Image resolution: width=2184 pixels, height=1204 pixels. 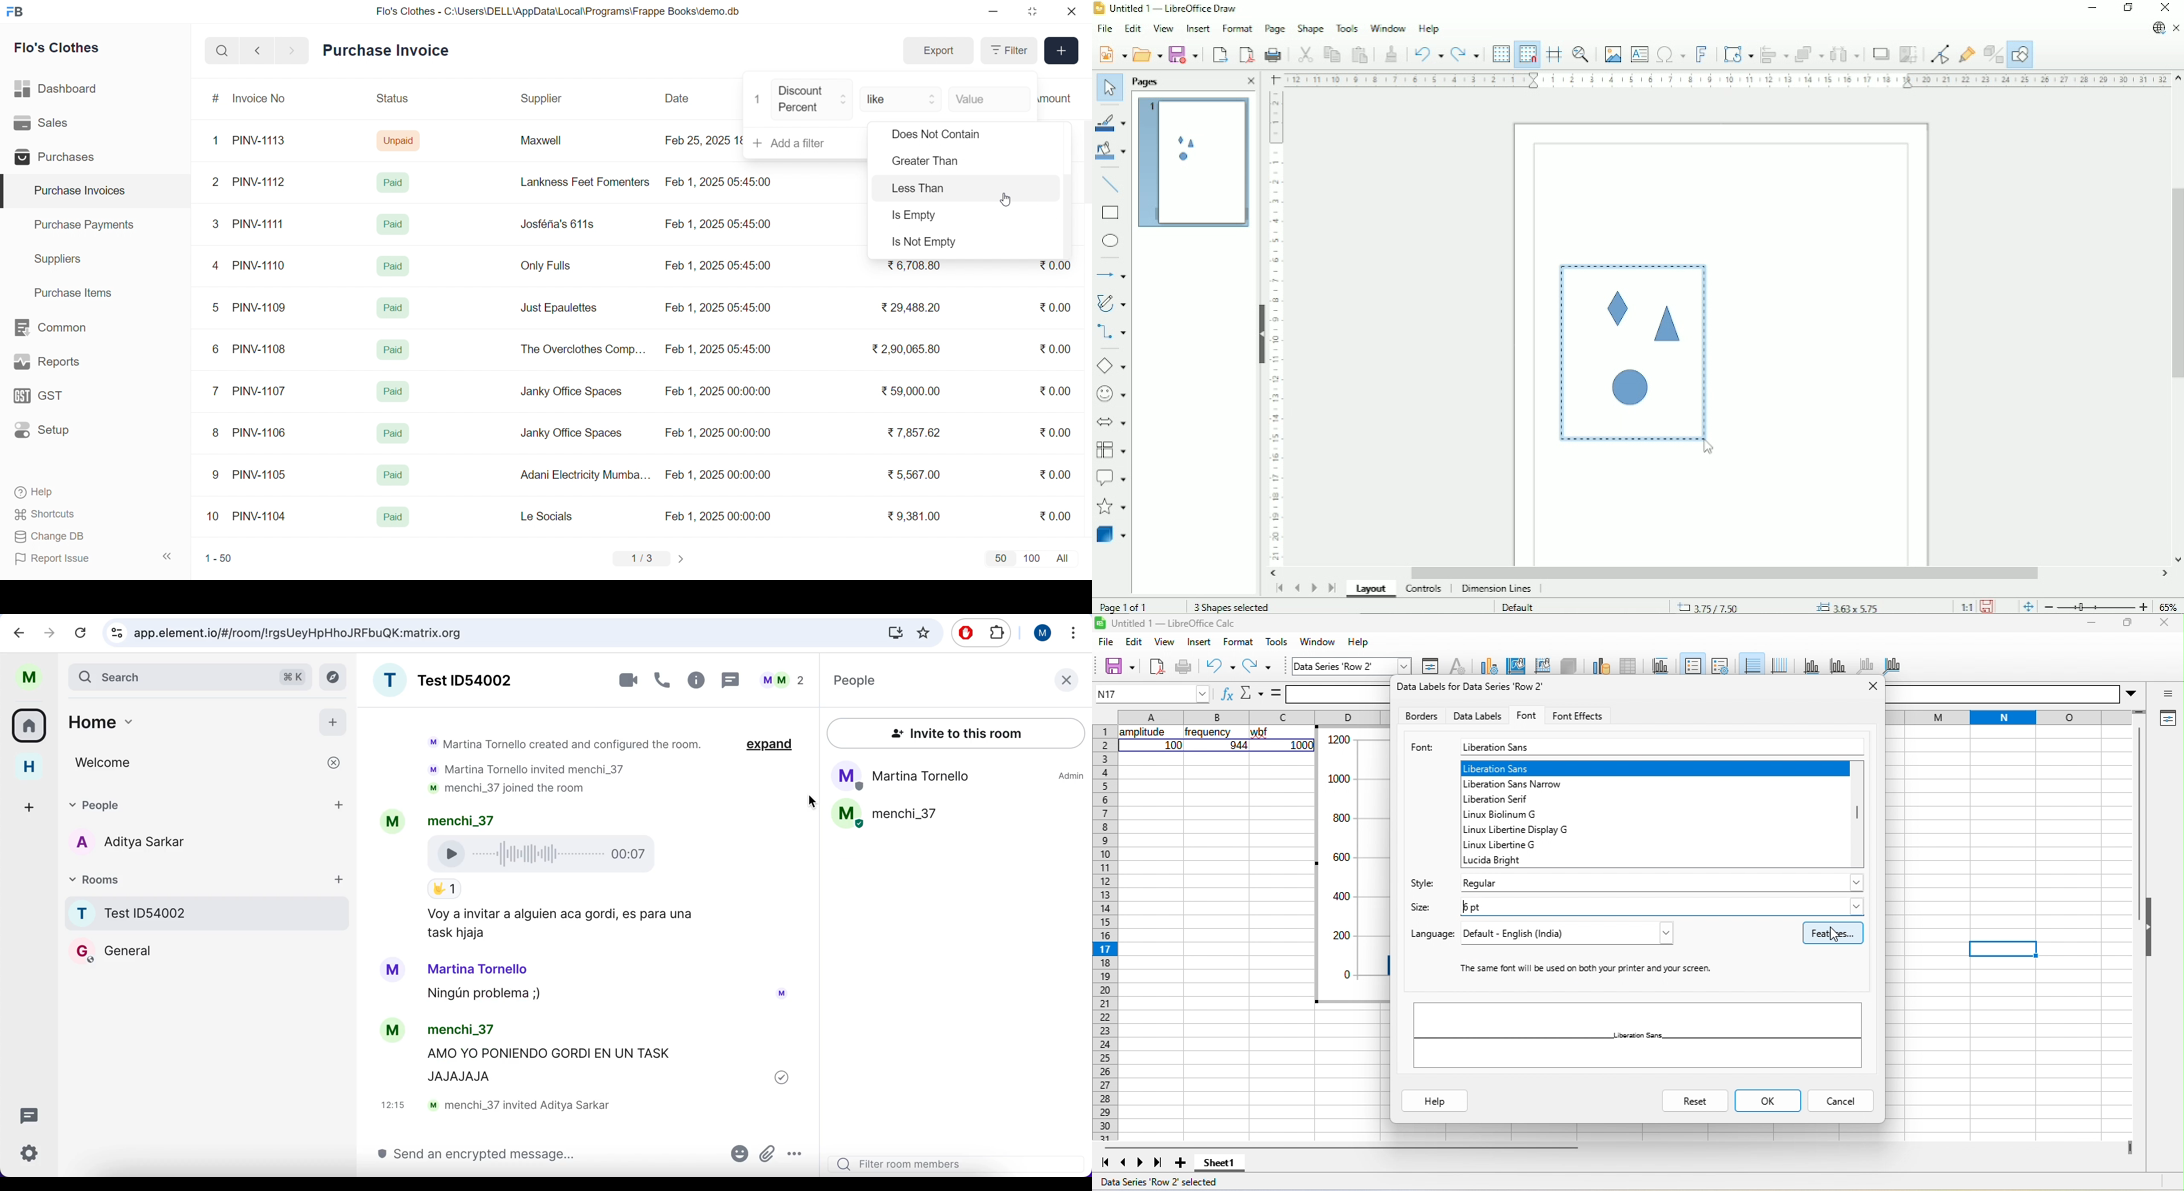 What do you see at coordinates (218, 266) in the screenshot?
I see `4` at bounding box center [218, 266].